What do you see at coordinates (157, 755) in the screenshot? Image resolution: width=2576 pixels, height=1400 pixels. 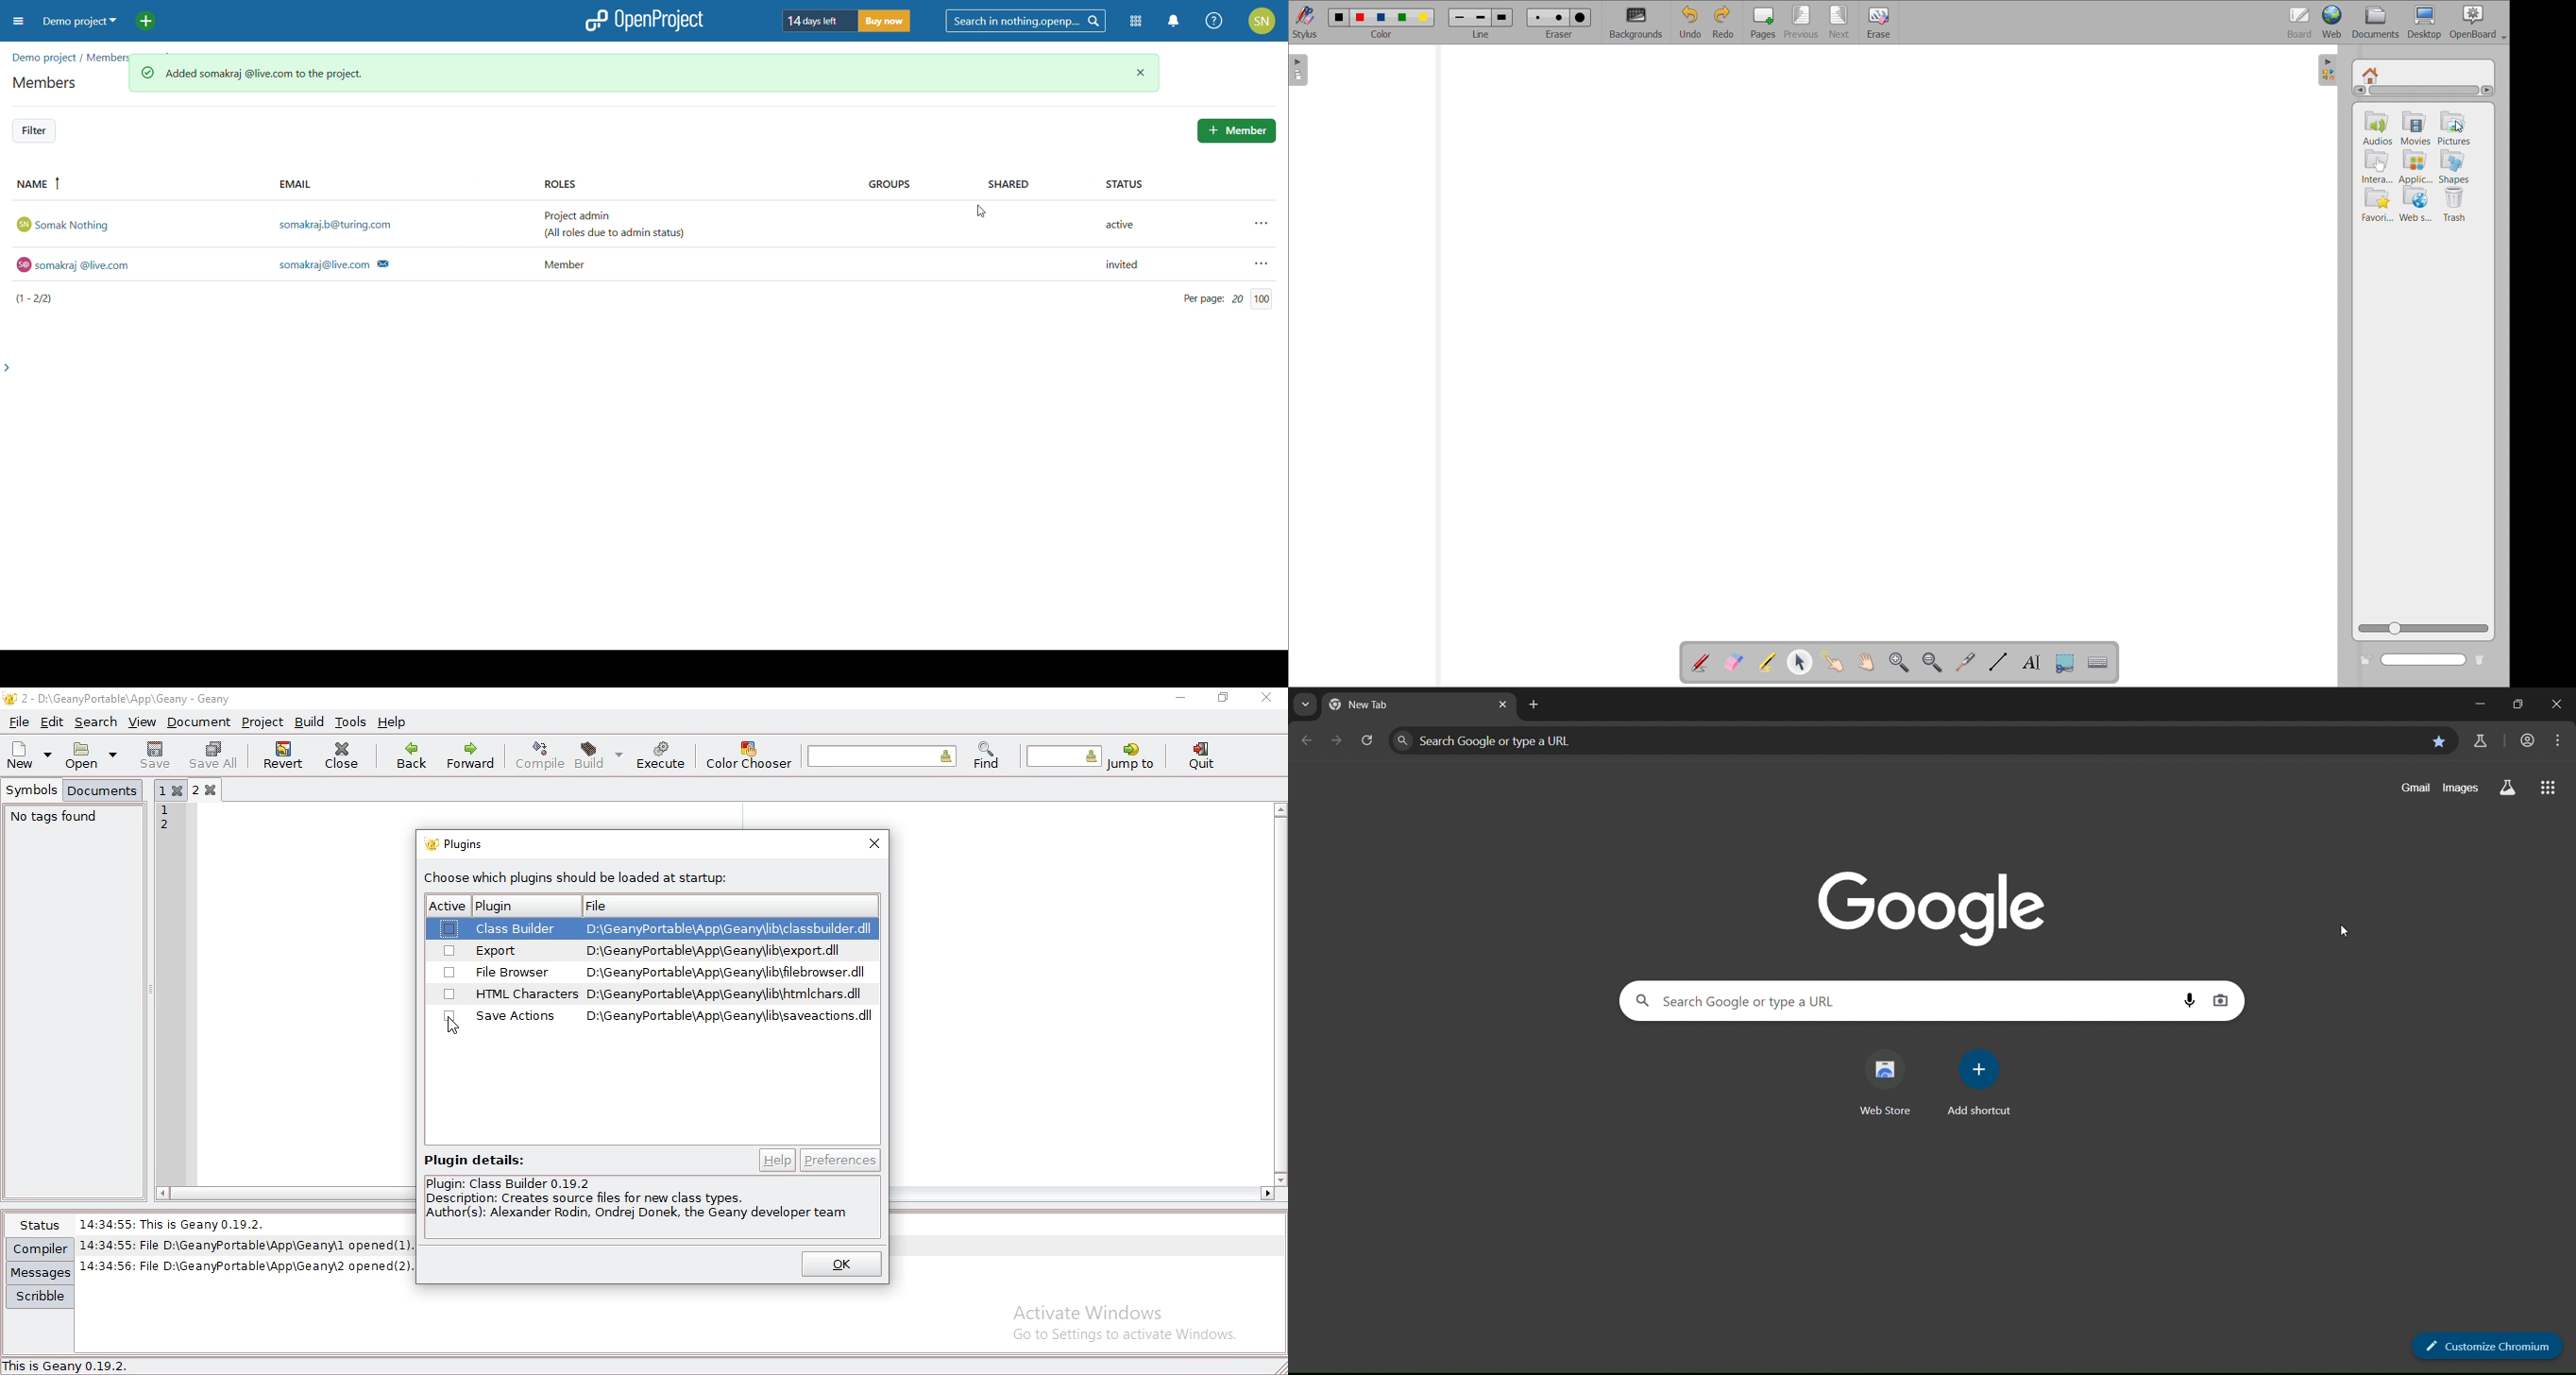 I see `save` at bounding box center [157, 755].